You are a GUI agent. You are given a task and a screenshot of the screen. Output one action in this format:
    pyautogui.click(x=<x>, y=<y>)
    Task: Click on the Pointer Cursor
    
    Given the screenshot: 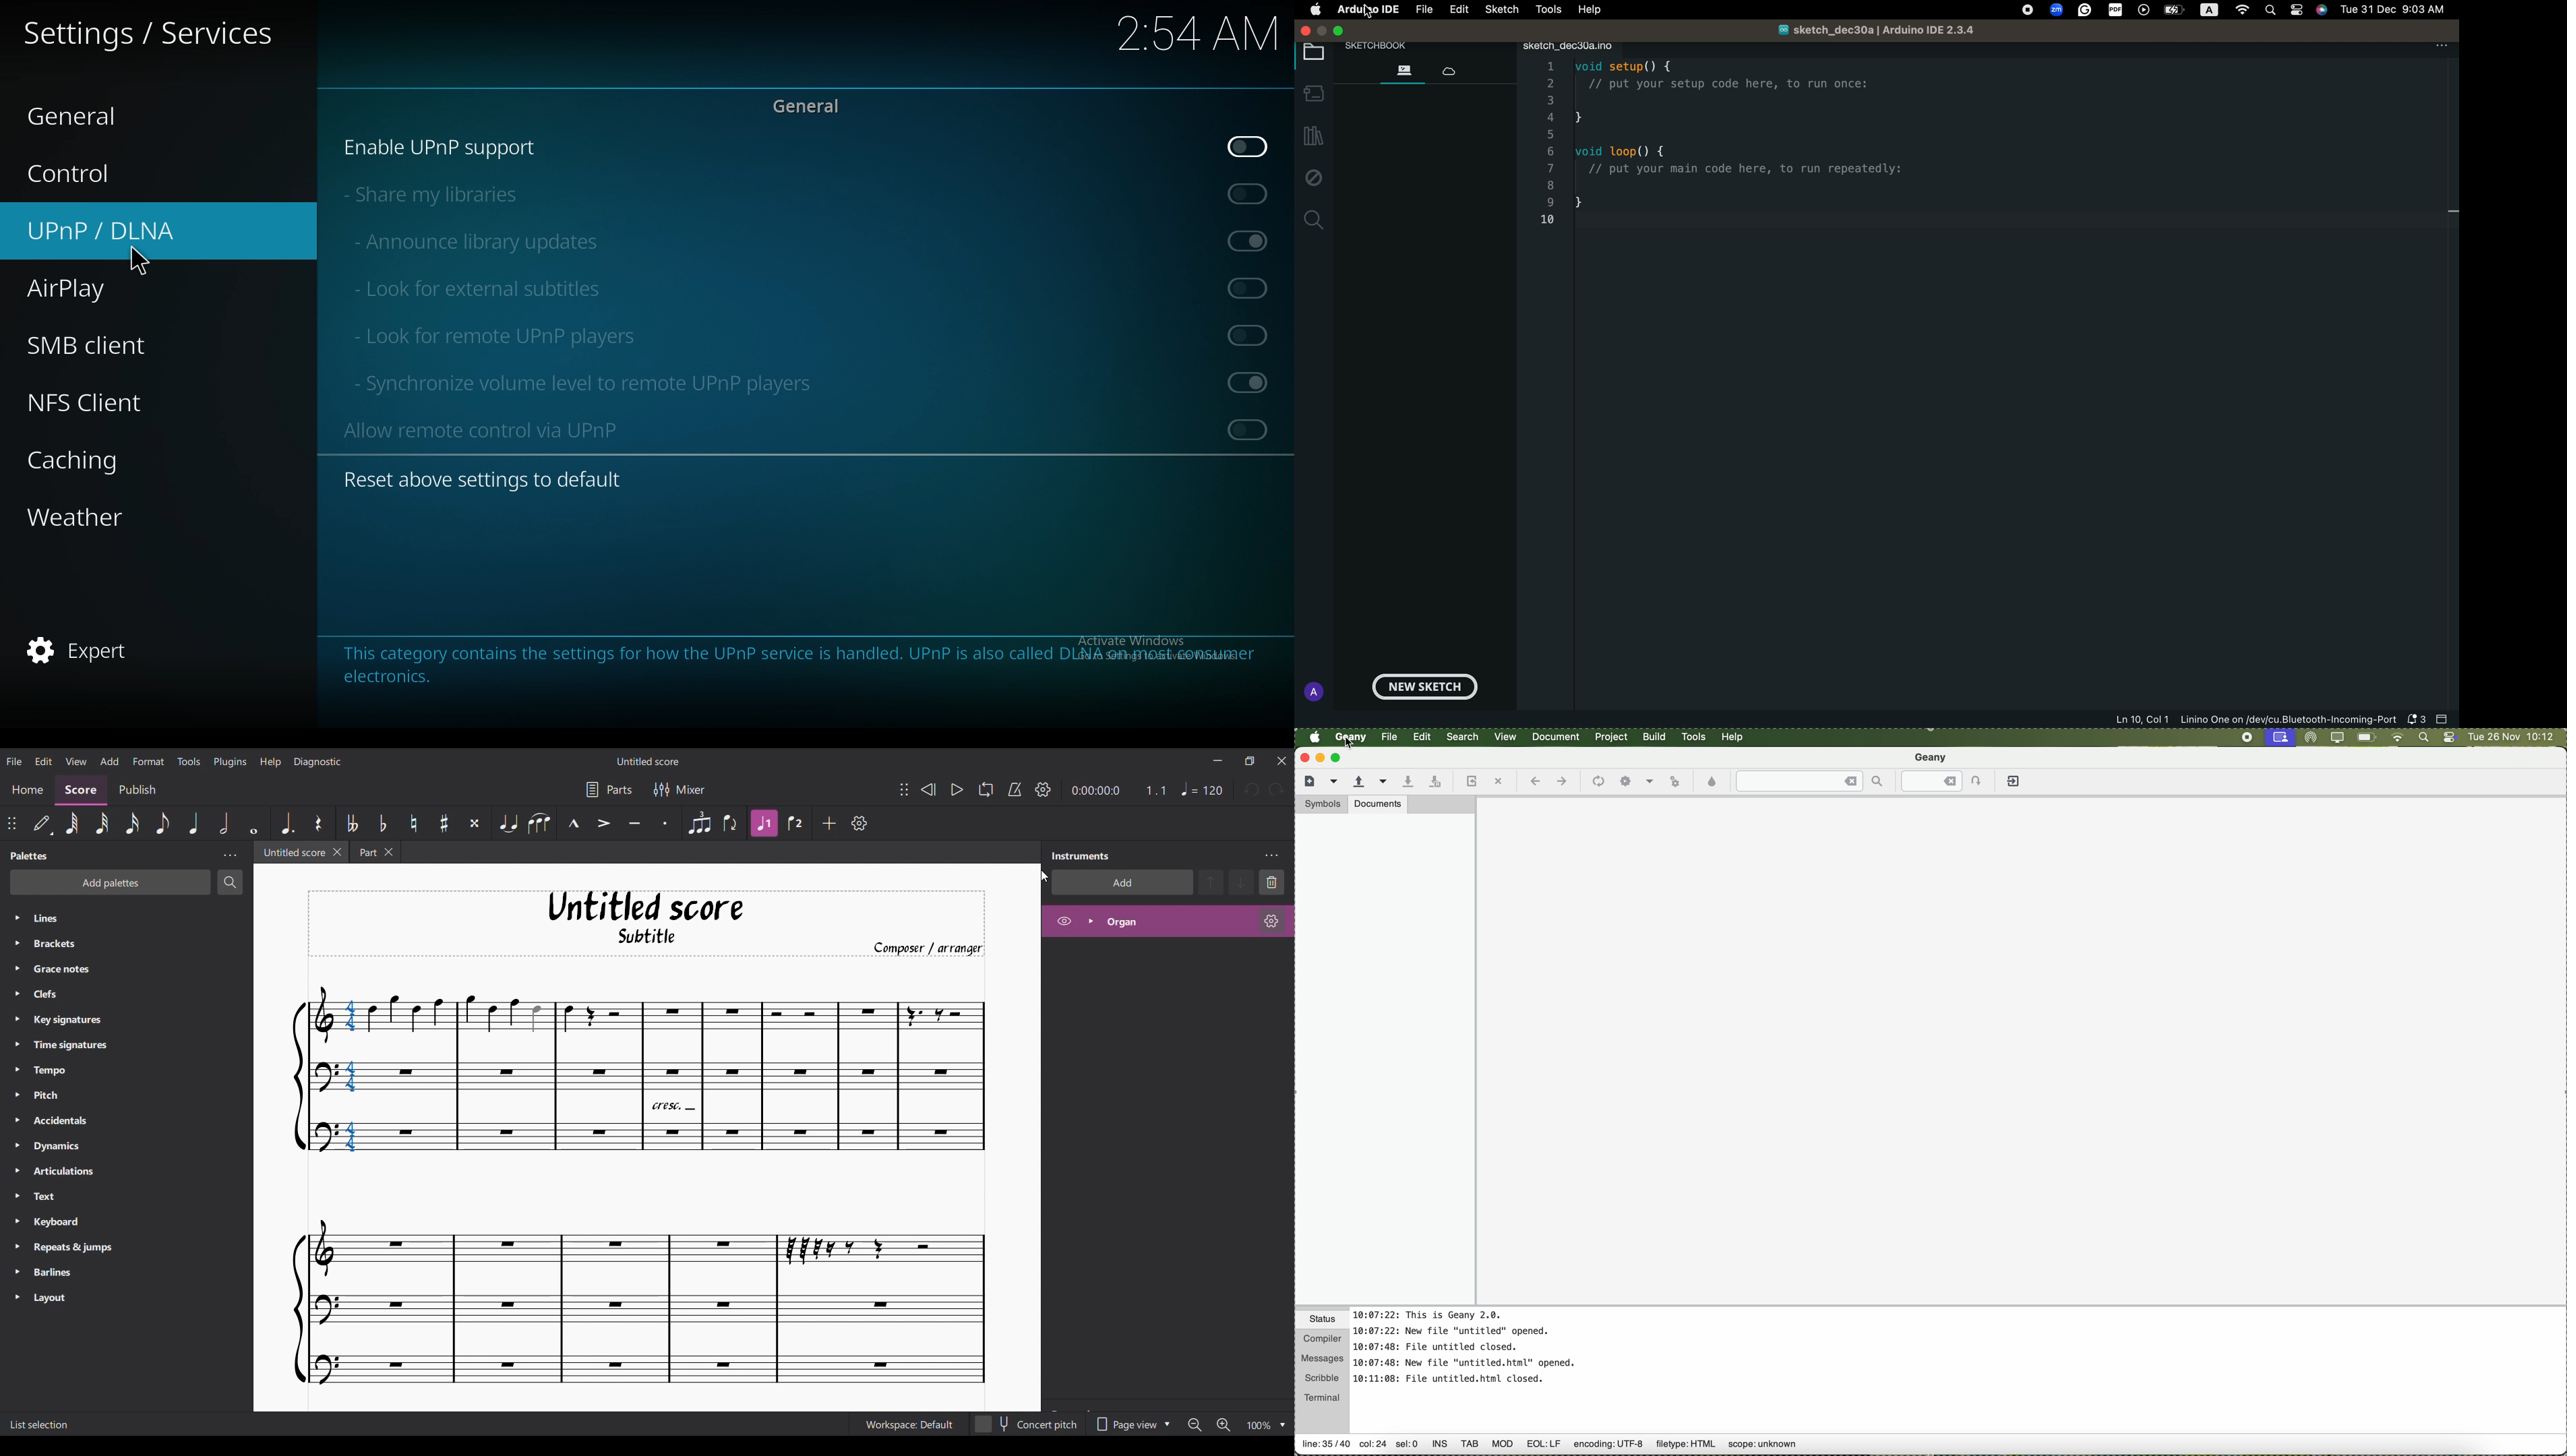 What is the action you would take?
    pyautogui.click(x=138, y=258)
    